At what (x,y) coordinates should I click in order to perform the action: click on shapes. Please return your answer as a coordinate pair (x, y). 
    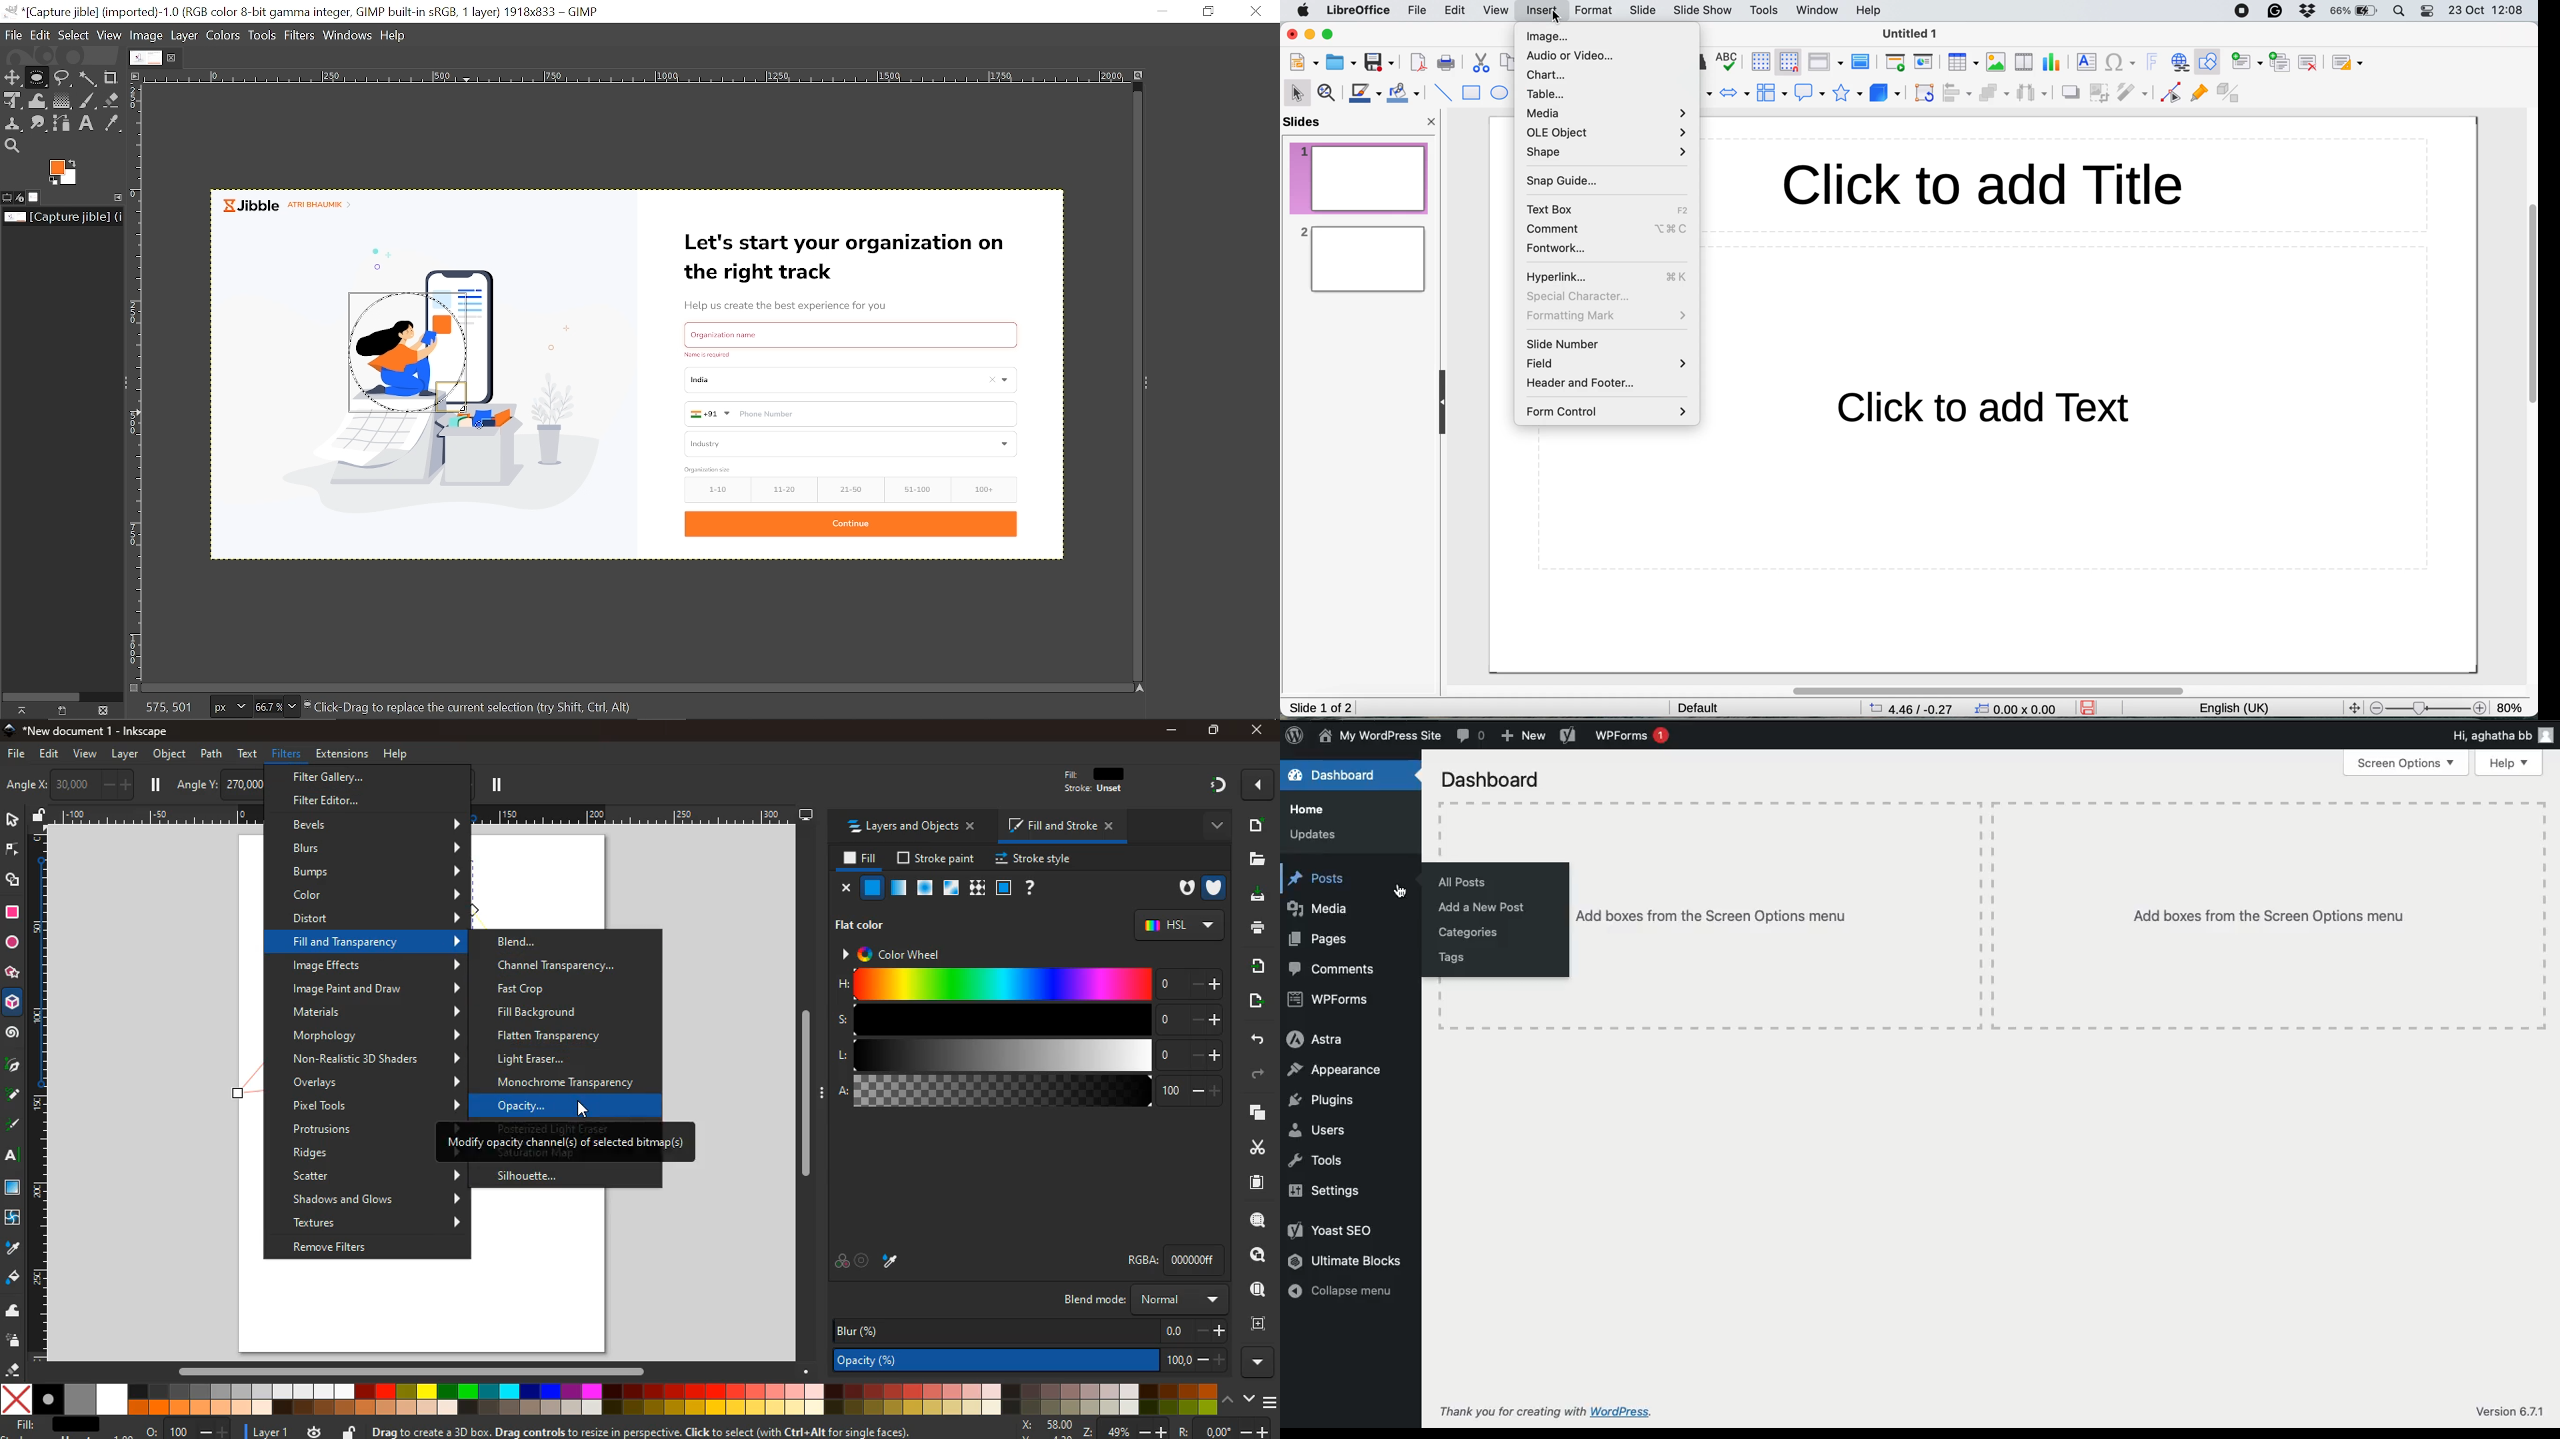
    Looking at the image, I should click on (15, 882).